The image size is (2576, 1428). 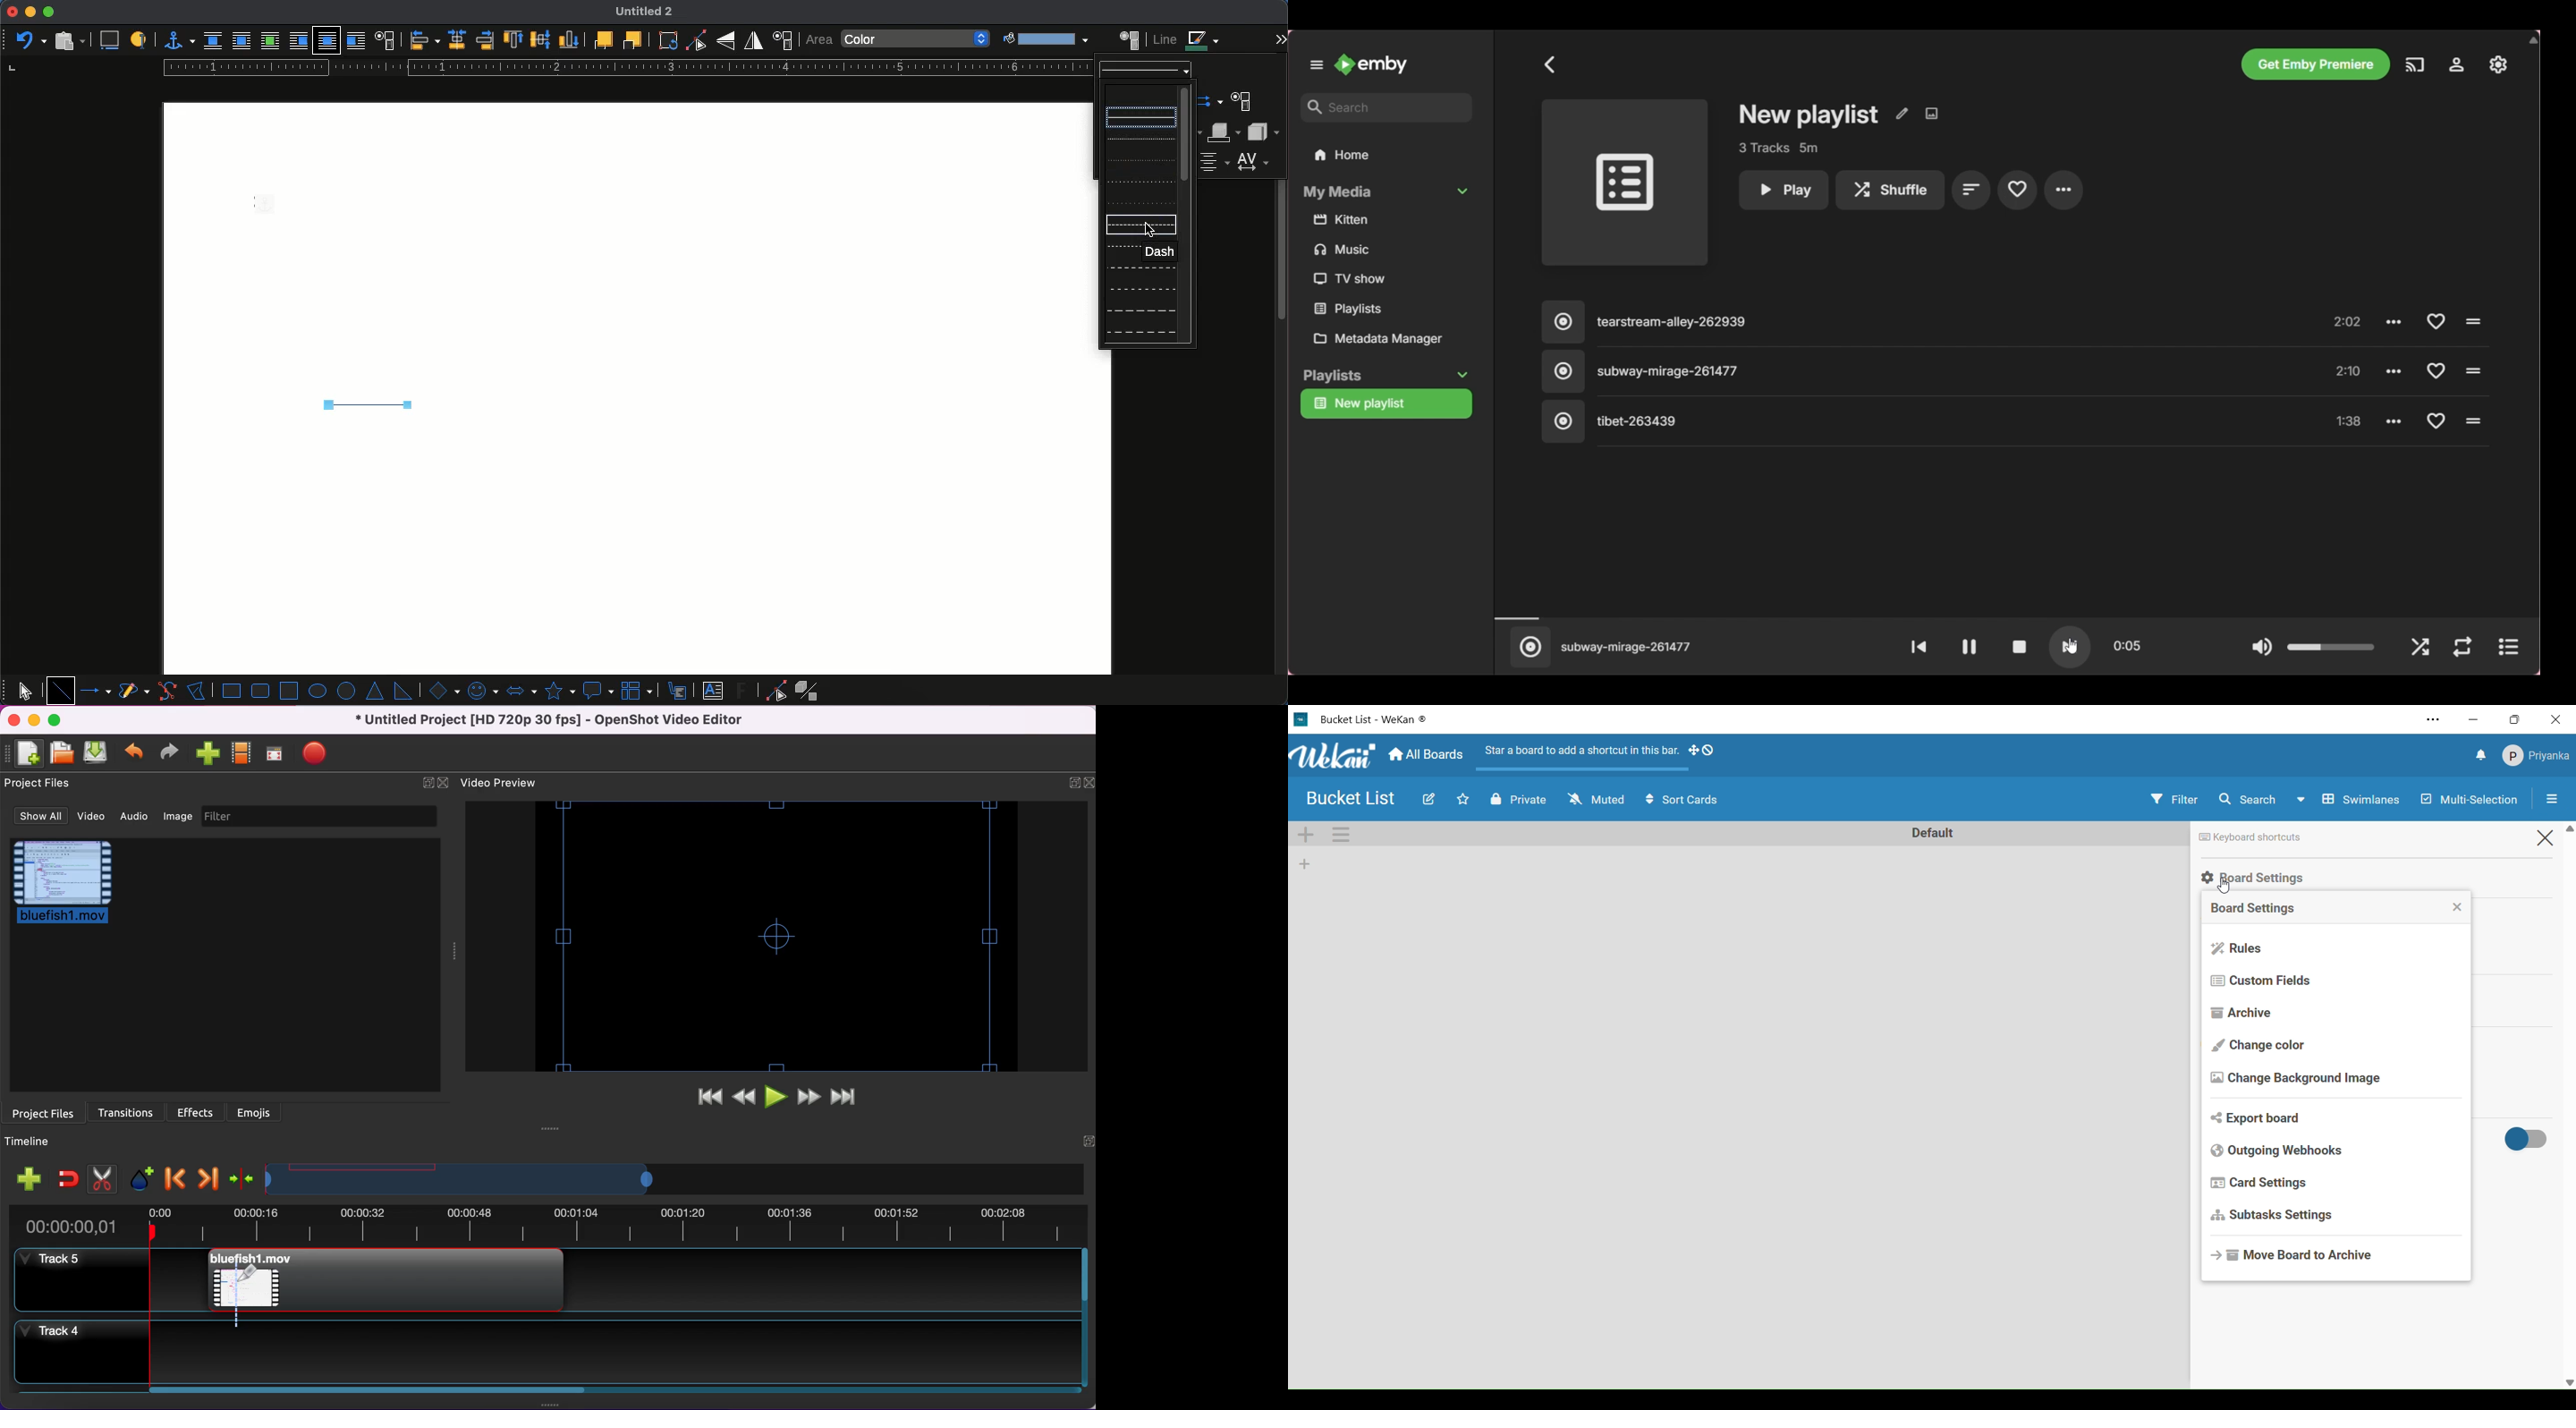 What do you see at coordinates (1428, 755) in the screenshot?
I see `home` at bounding box center [1428, 755].